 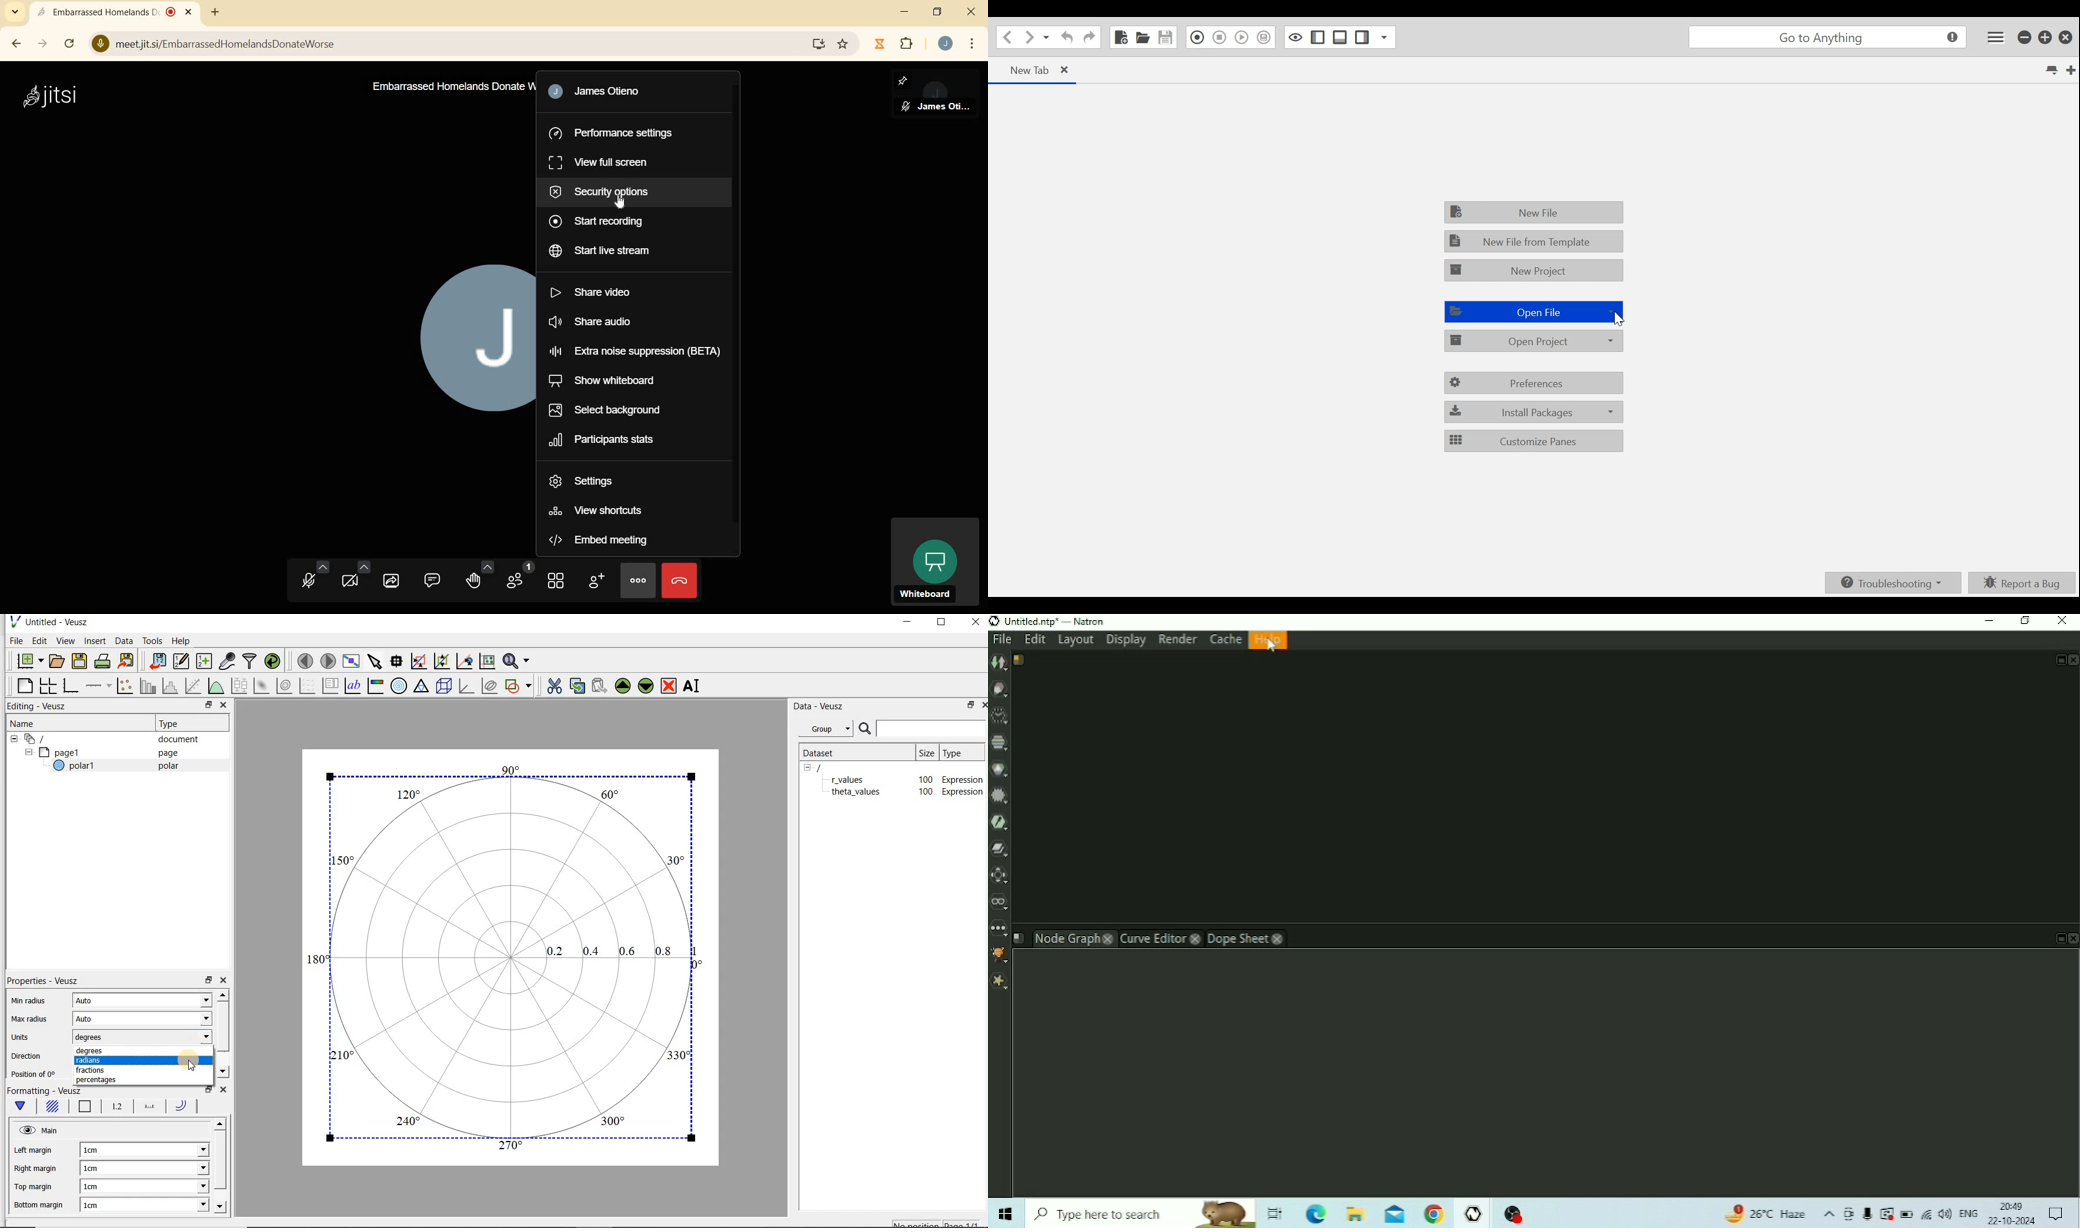 I want to click on Bottom margin dropdown, so click(x=178, y=1204).